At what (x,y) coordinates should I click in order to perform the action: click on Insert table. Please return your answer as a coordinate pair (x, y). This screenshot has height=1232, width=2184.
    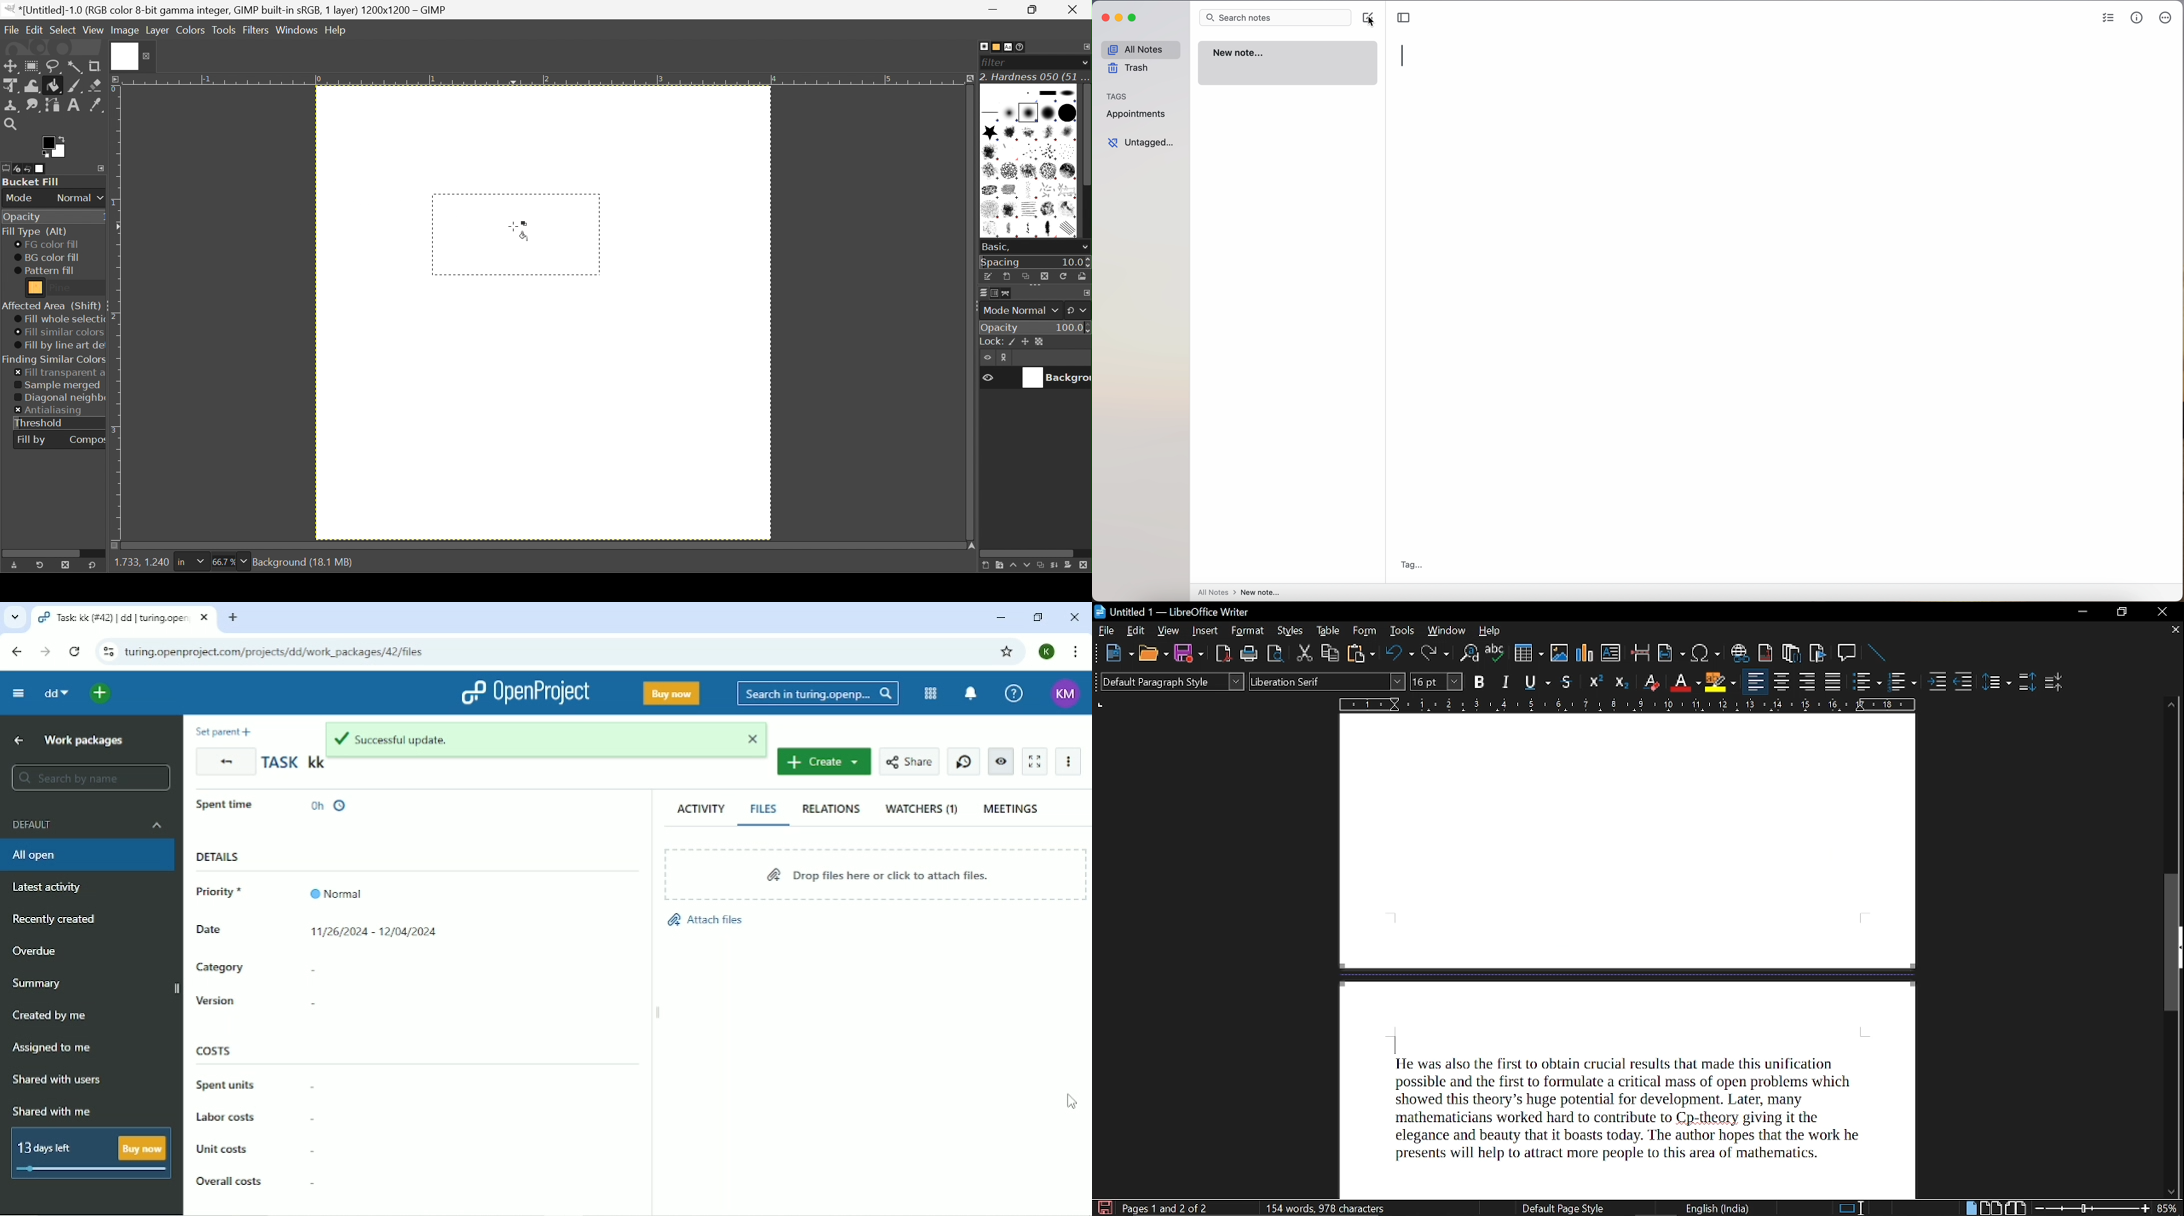
    Looking at the image, I should click on (1529, 654).